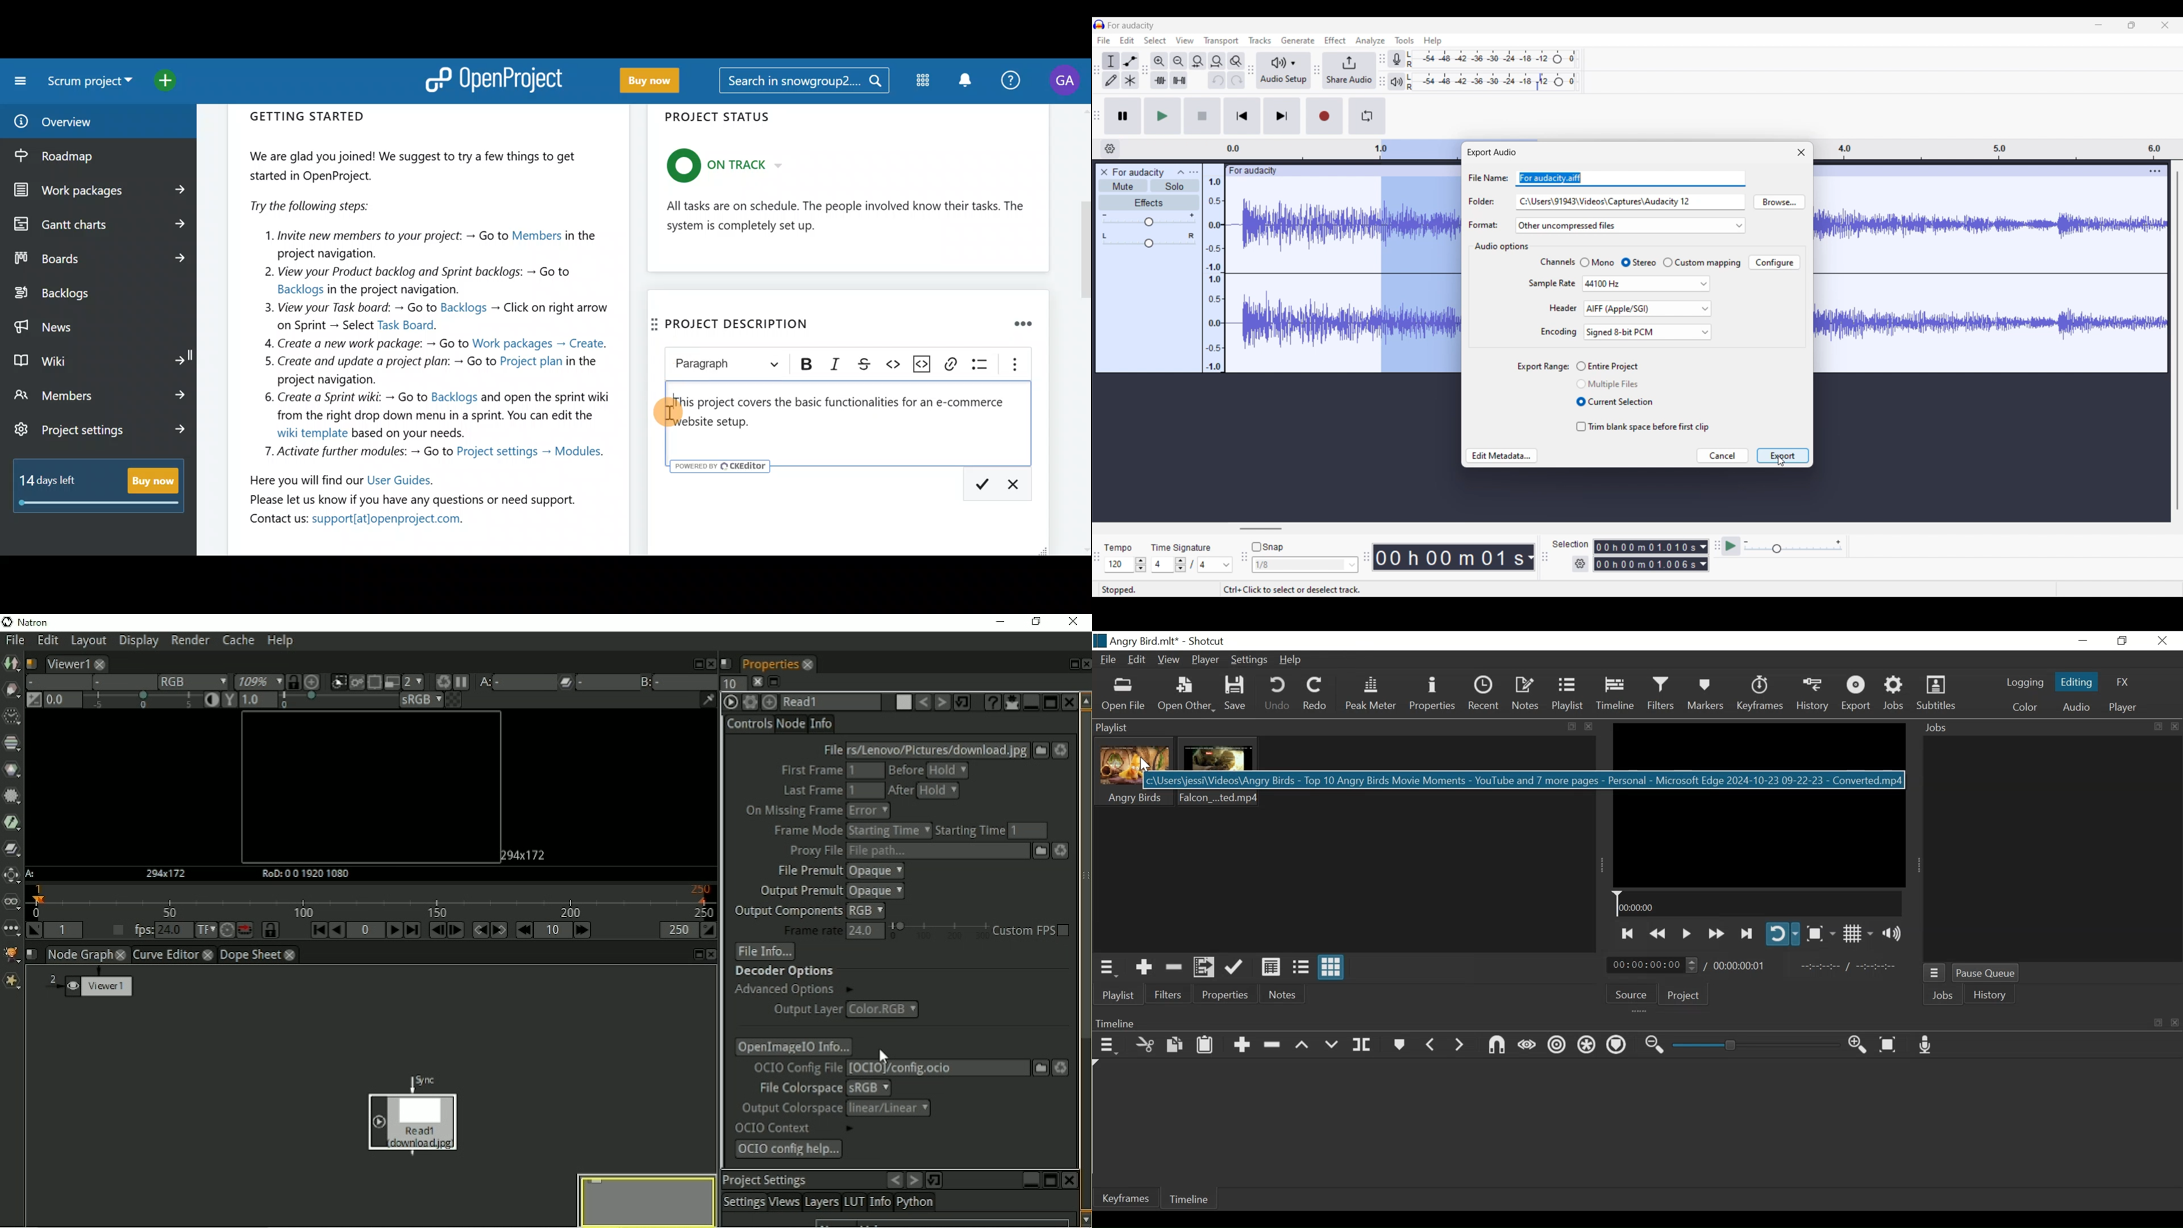 The height and width of the screenshot is (1232, 2184). I want to click on Buy now, so click(658, 81).